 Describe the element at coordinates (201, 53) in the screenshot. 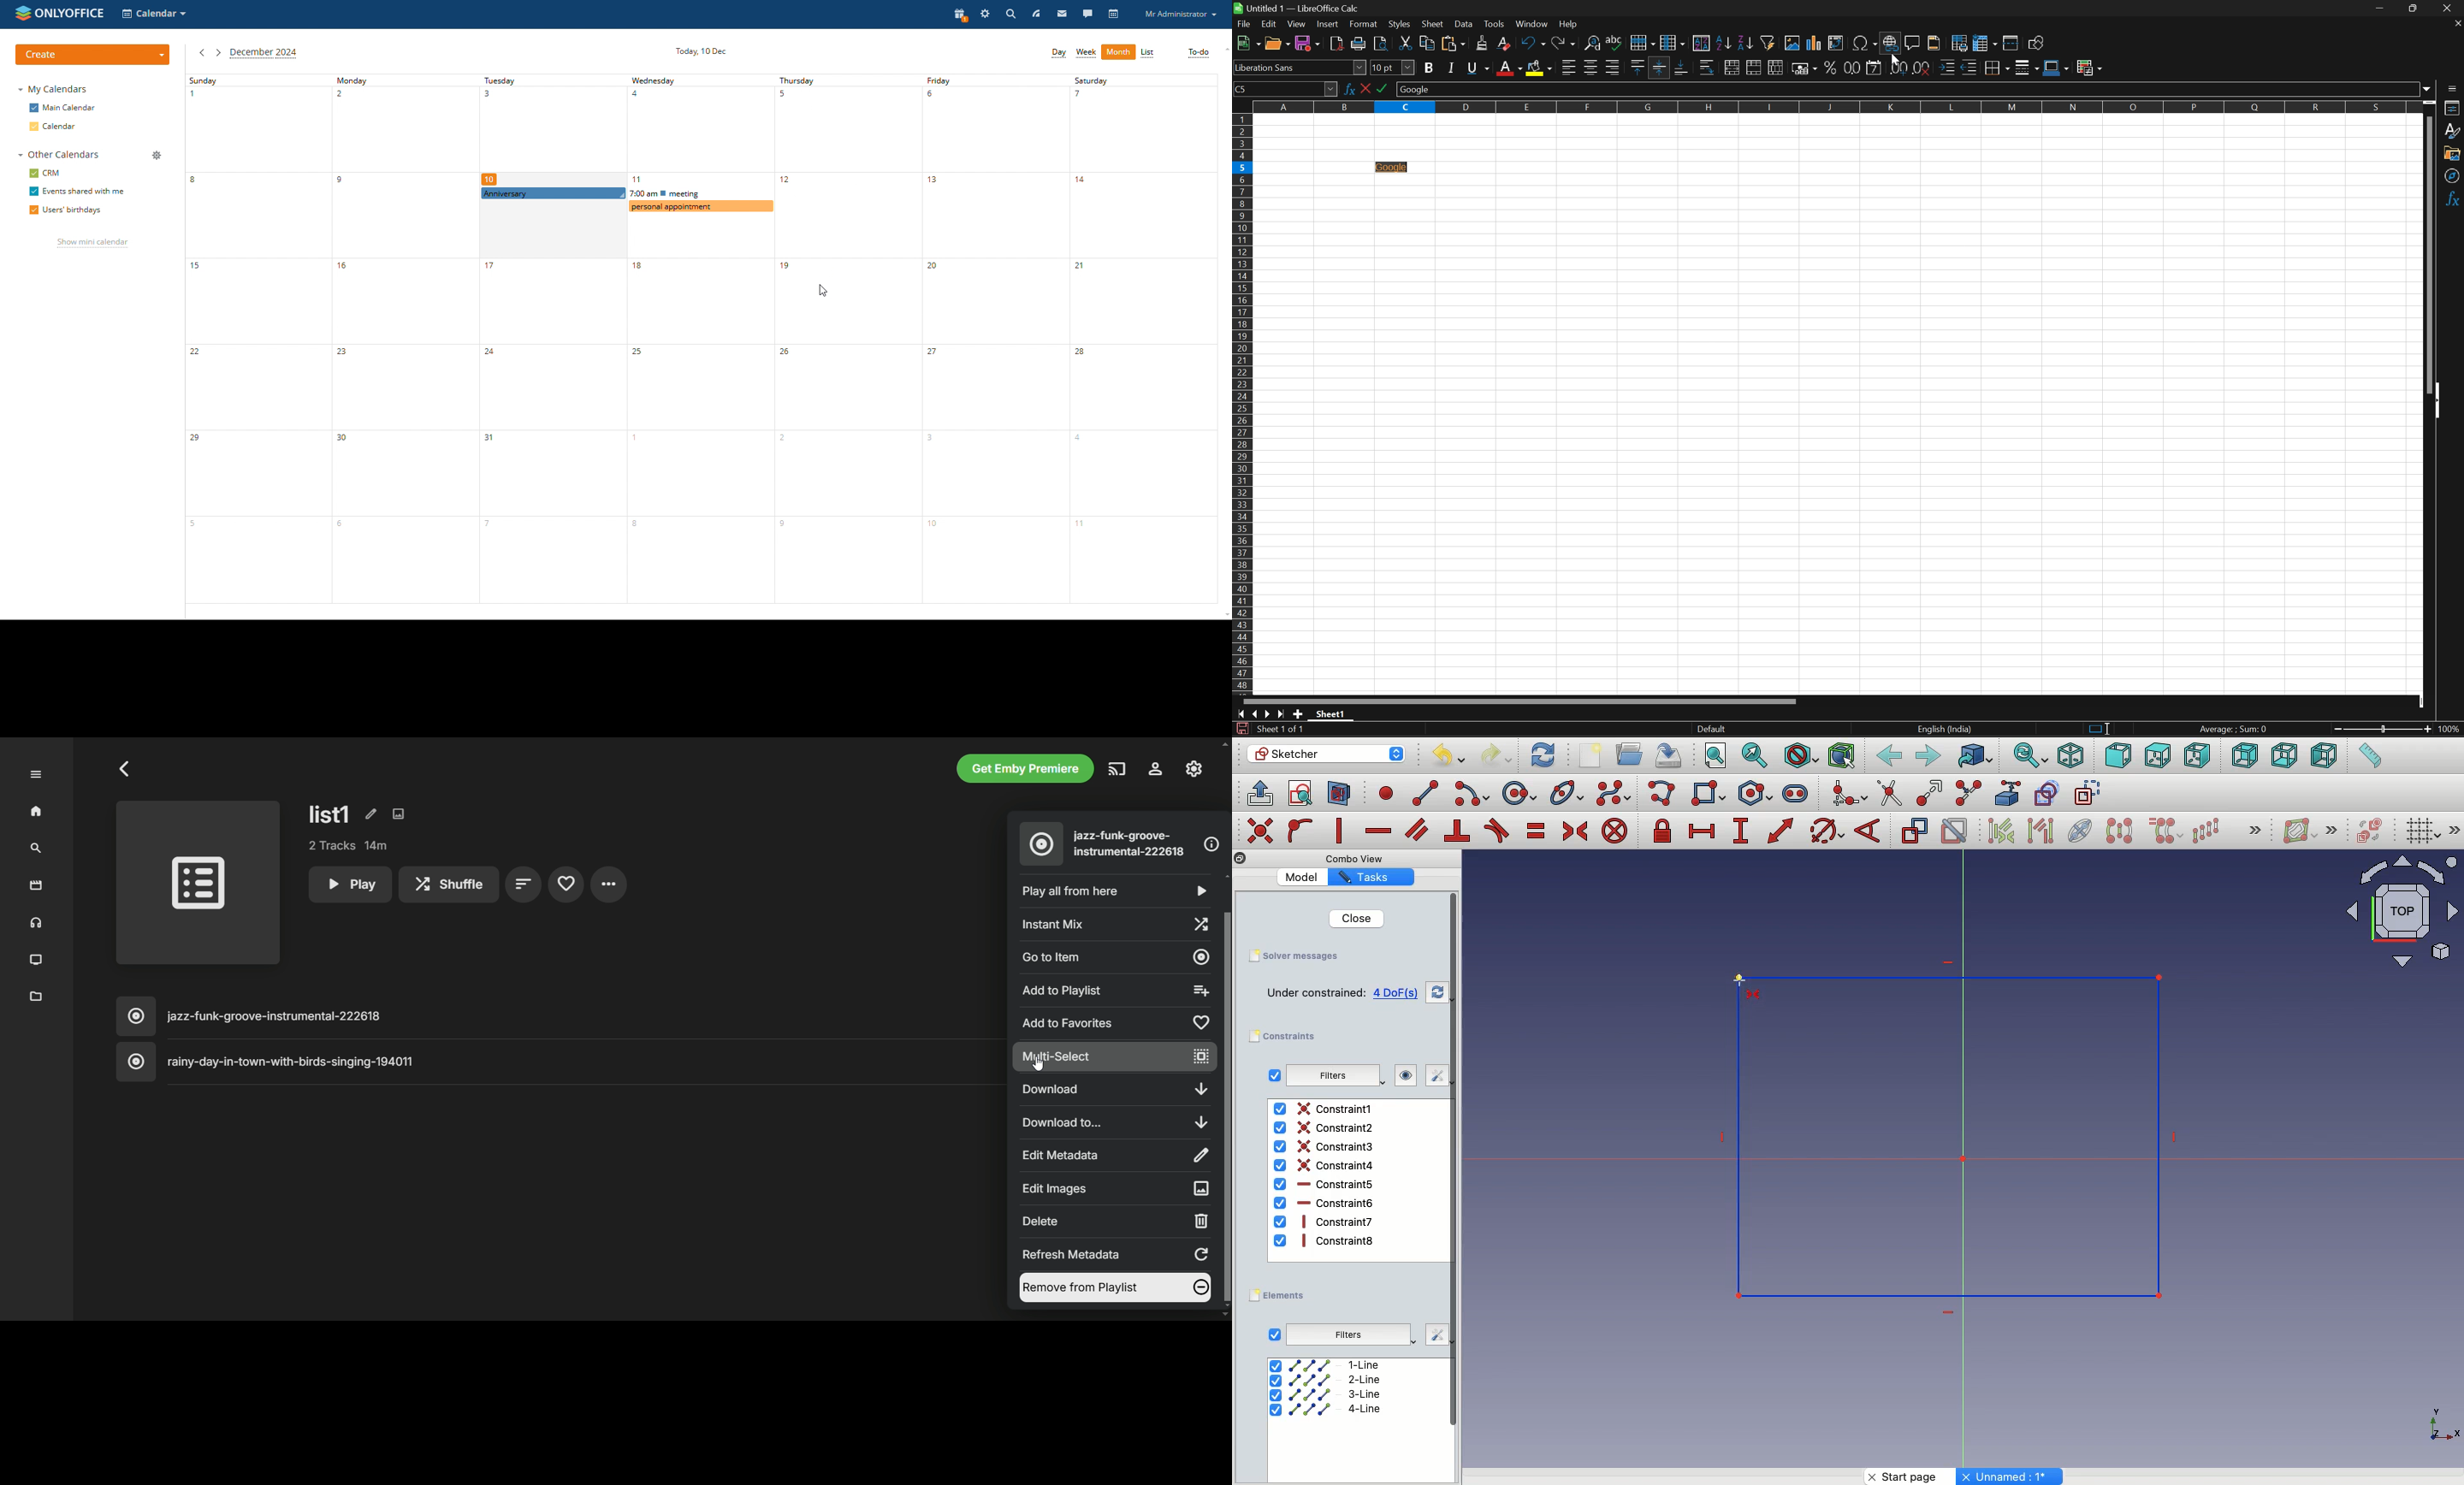

I see `previous month` at that location.